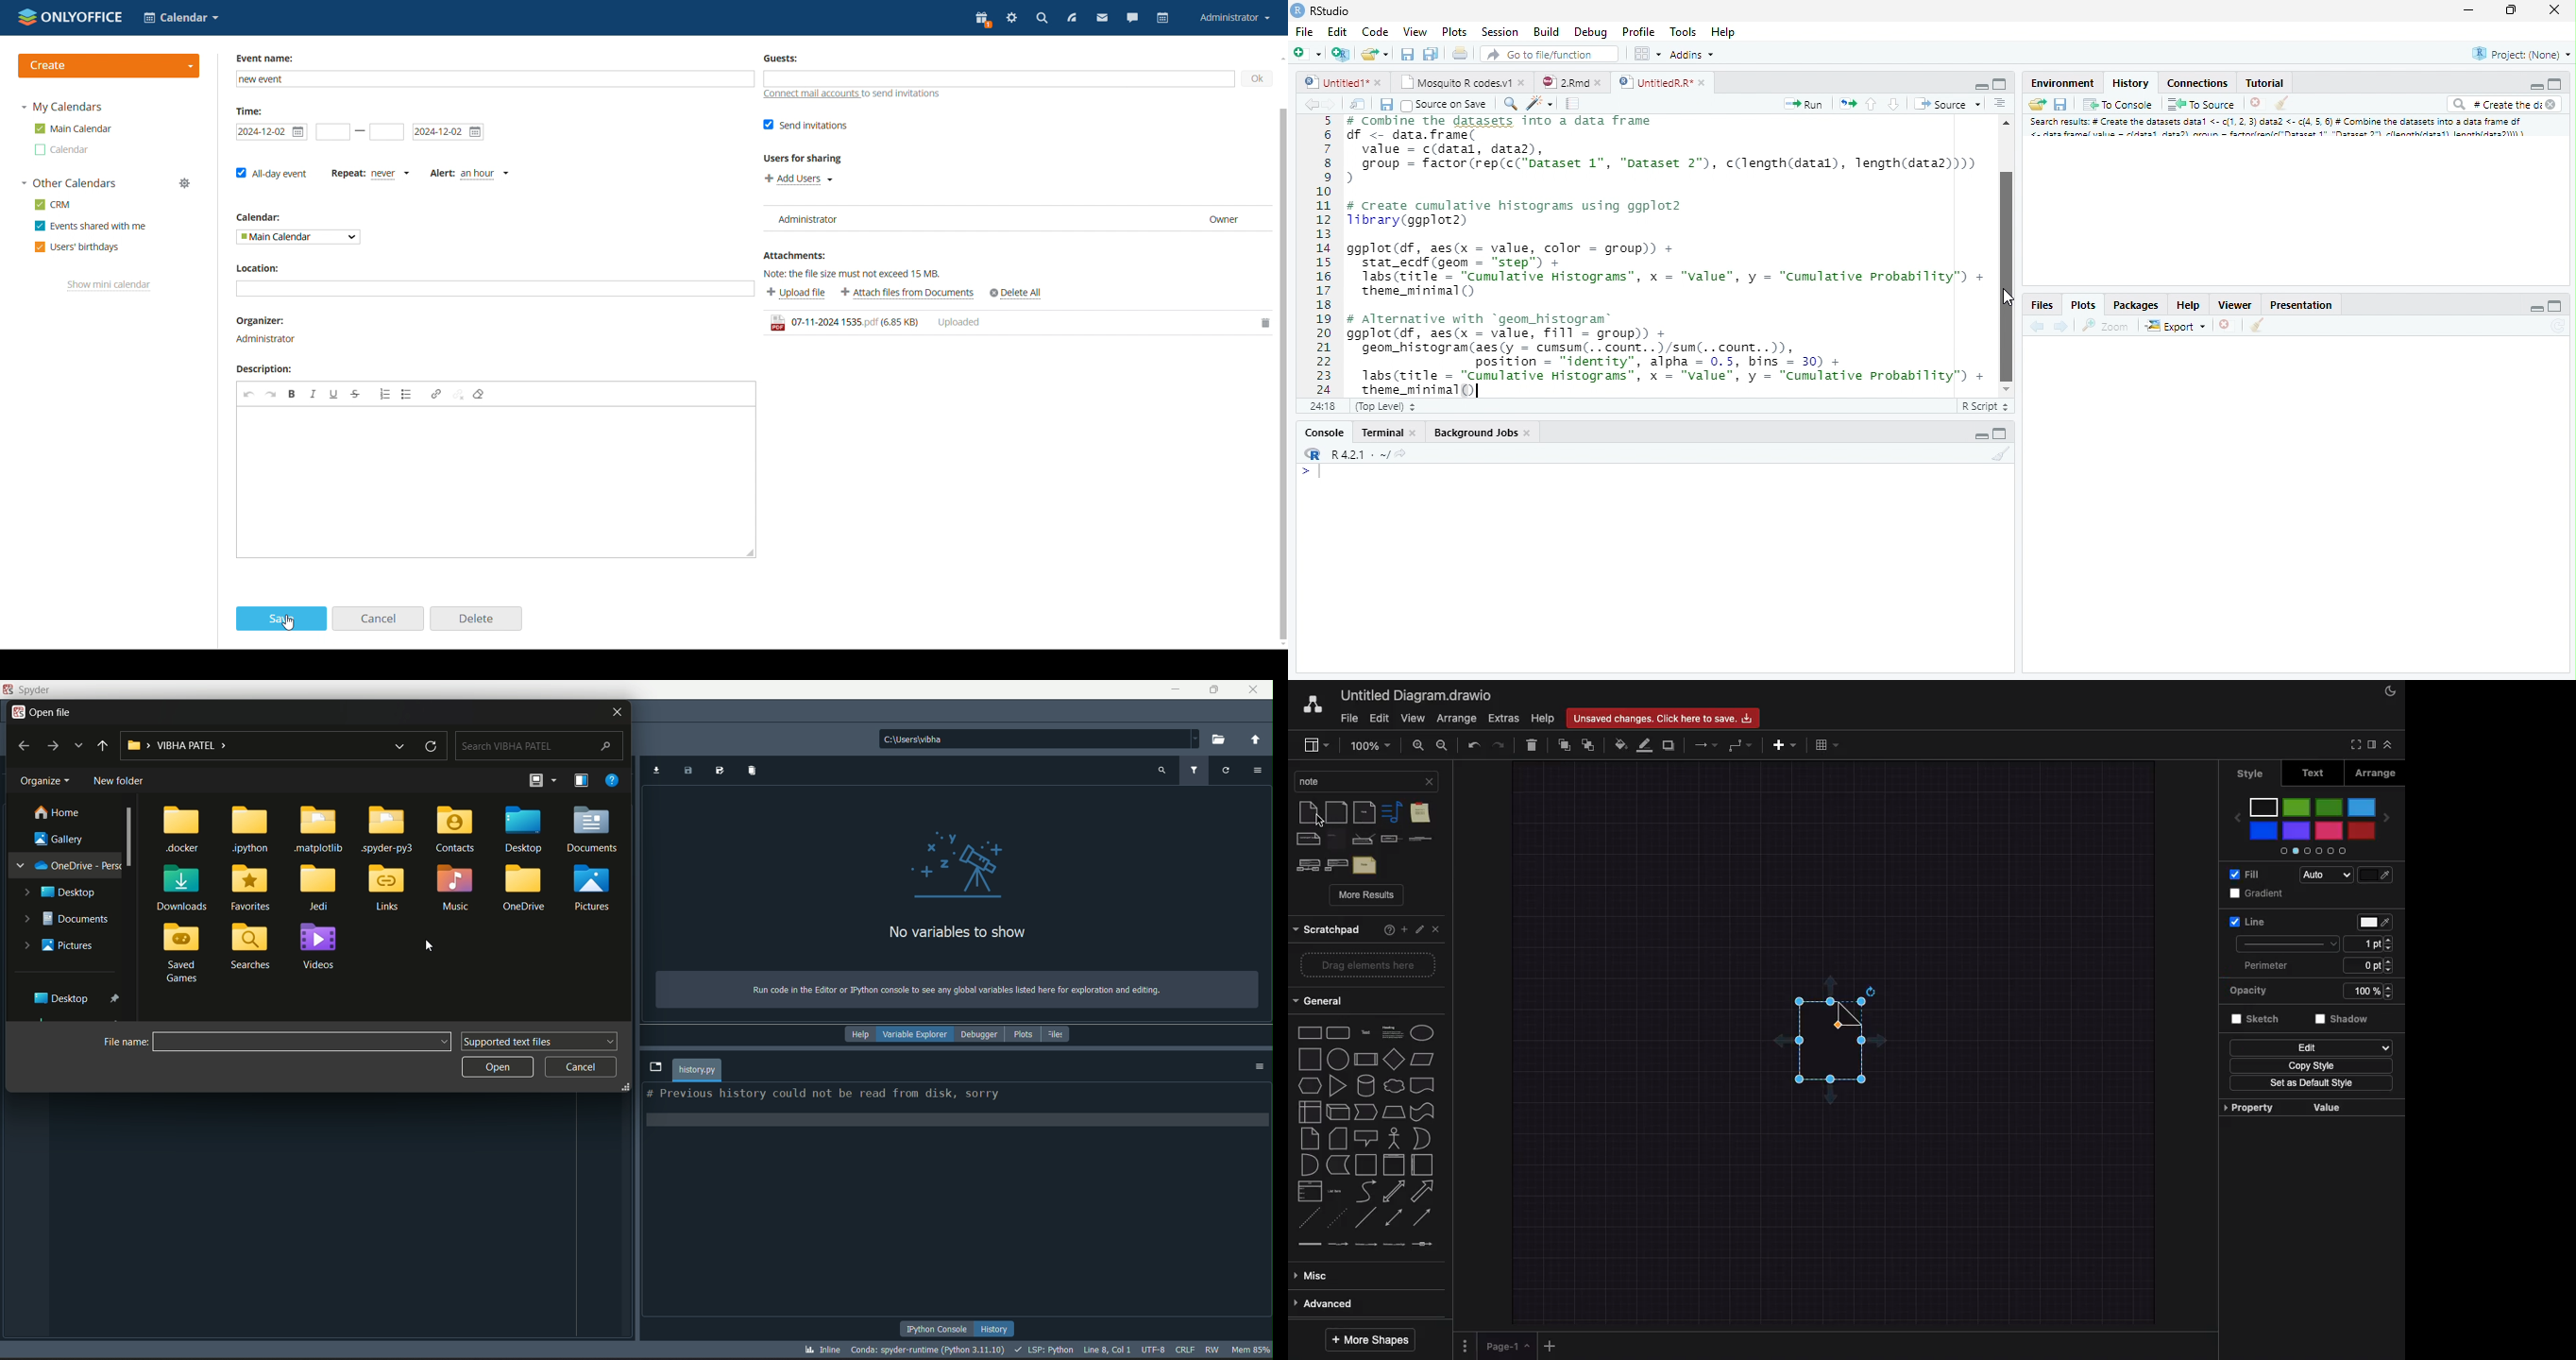 This screenshot has height=1372, width=2576. What do you see at coordinates (1463, 54) in the screenshot?
I see `Print` at bounding box center [1463, 54].